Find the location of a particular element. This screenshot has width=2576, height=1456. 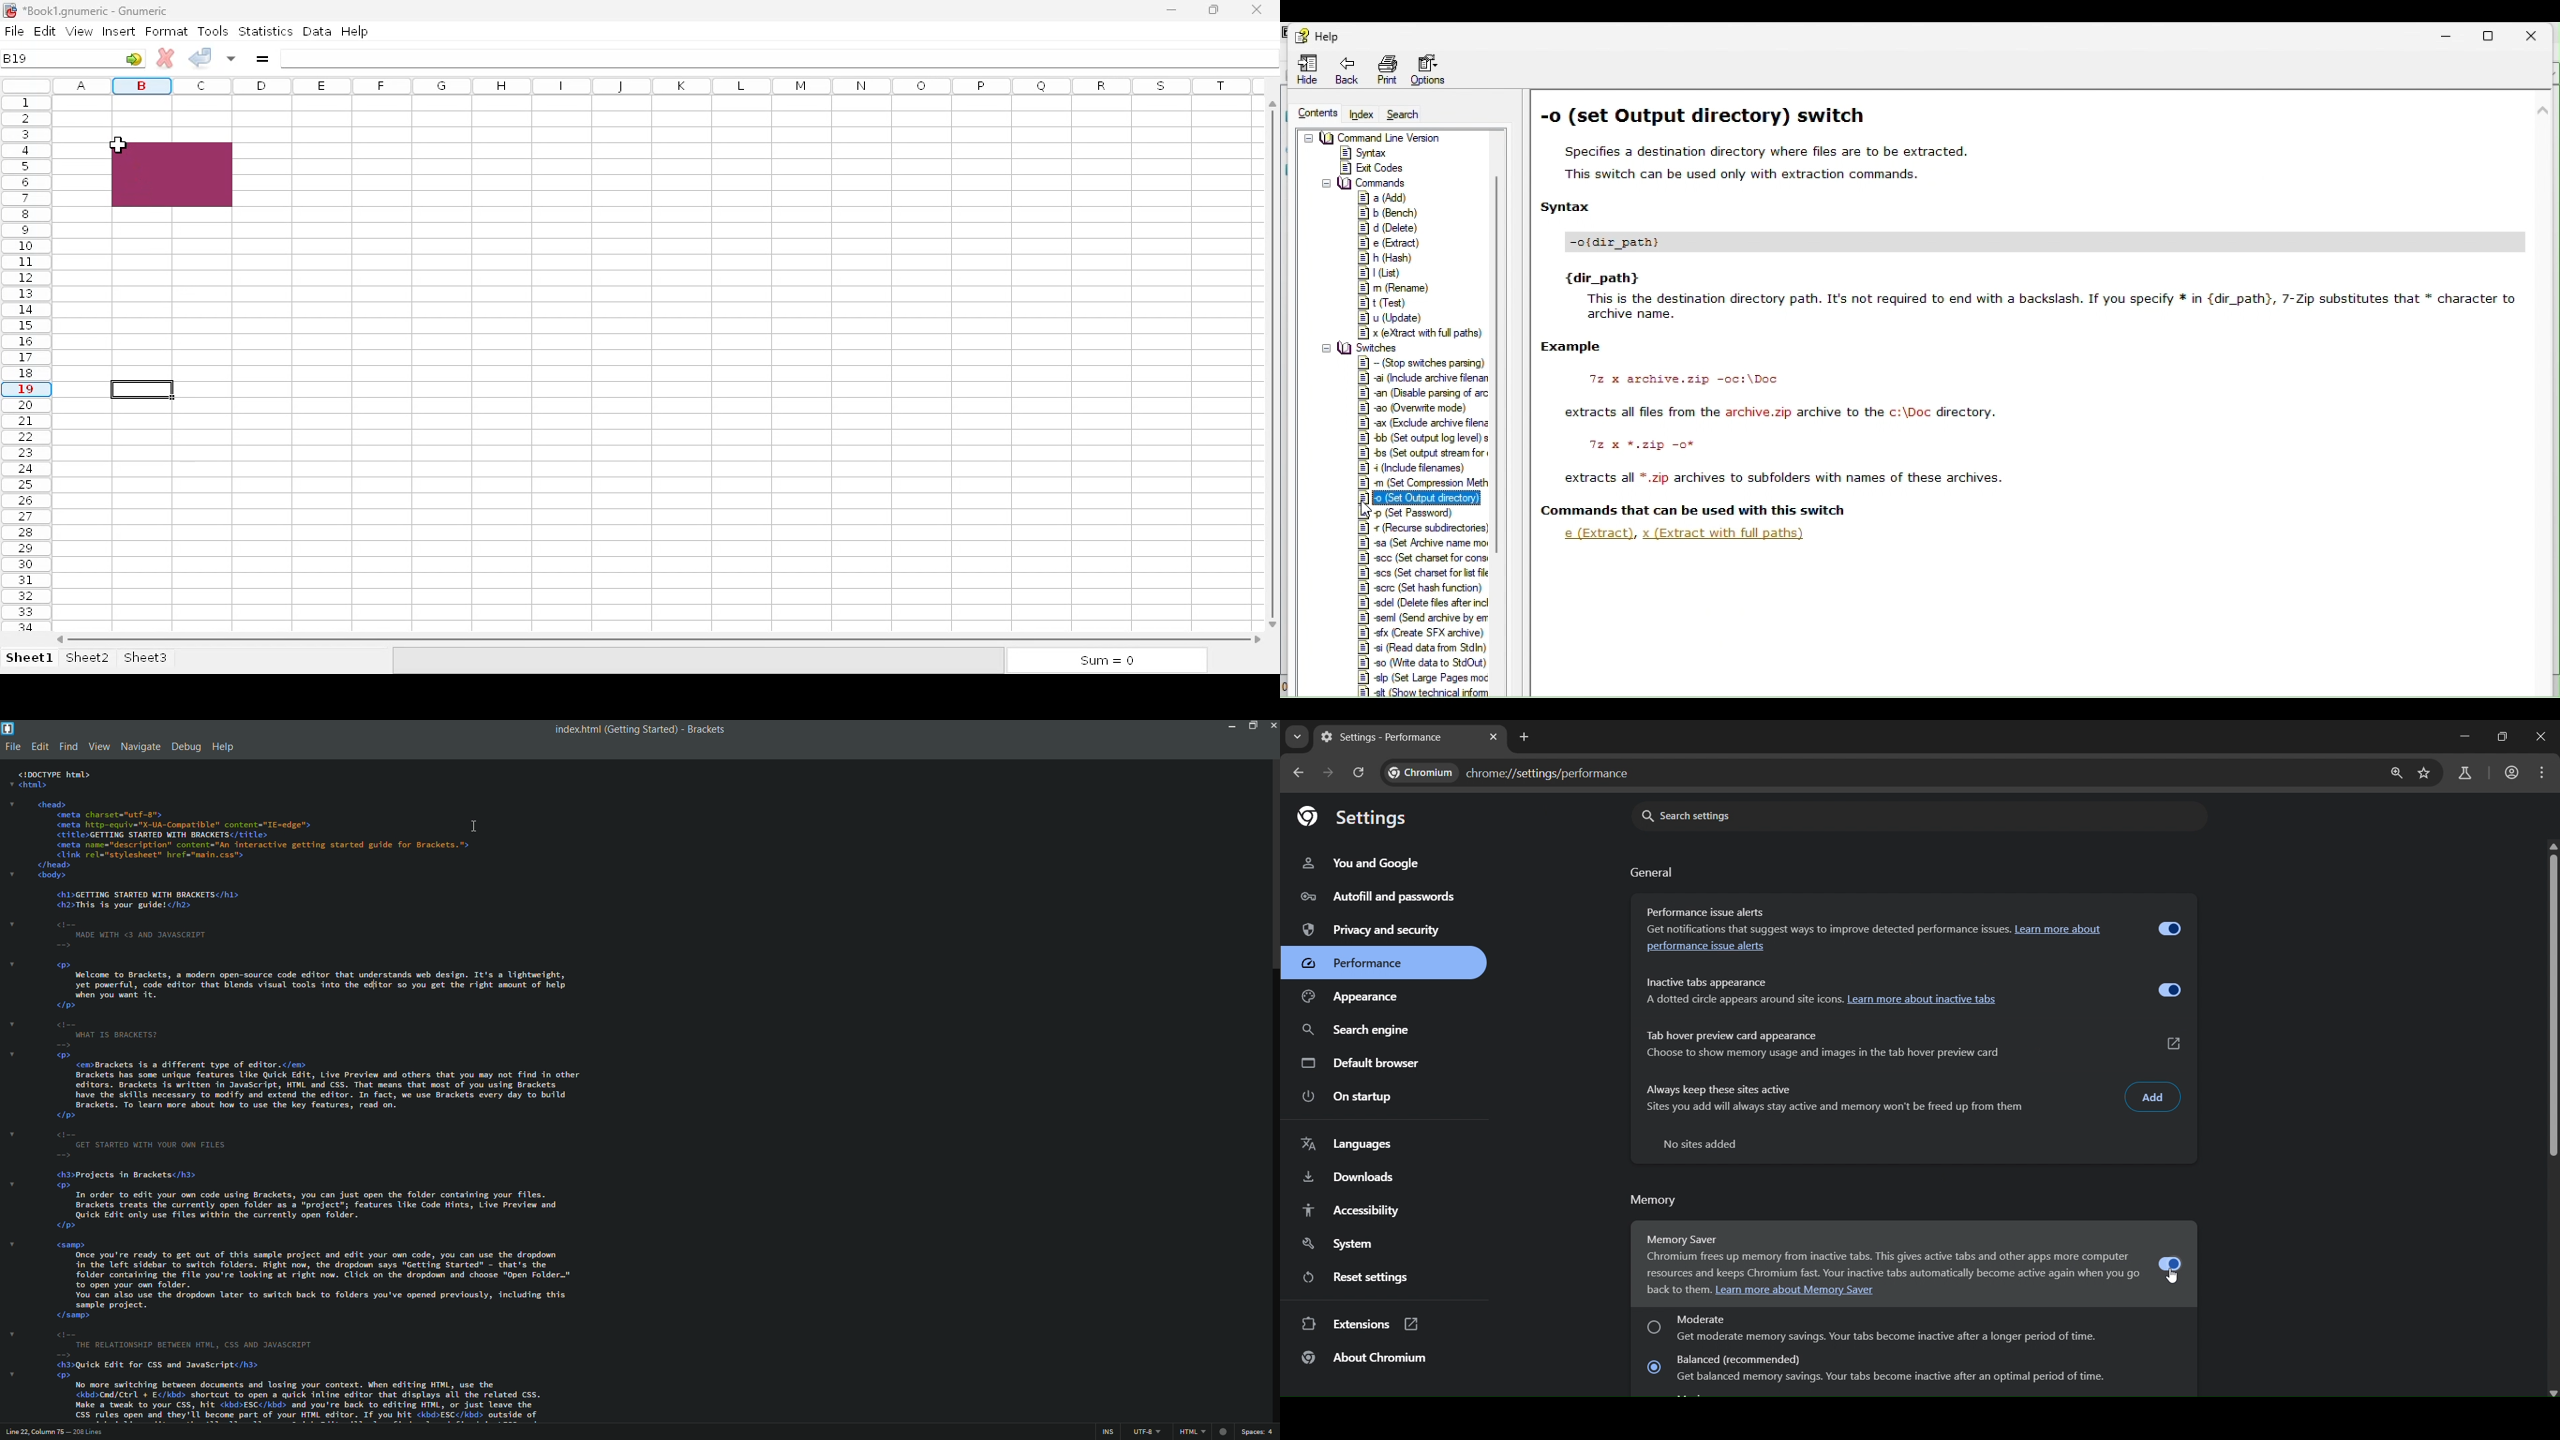

data is located at coordinates (317, 31).